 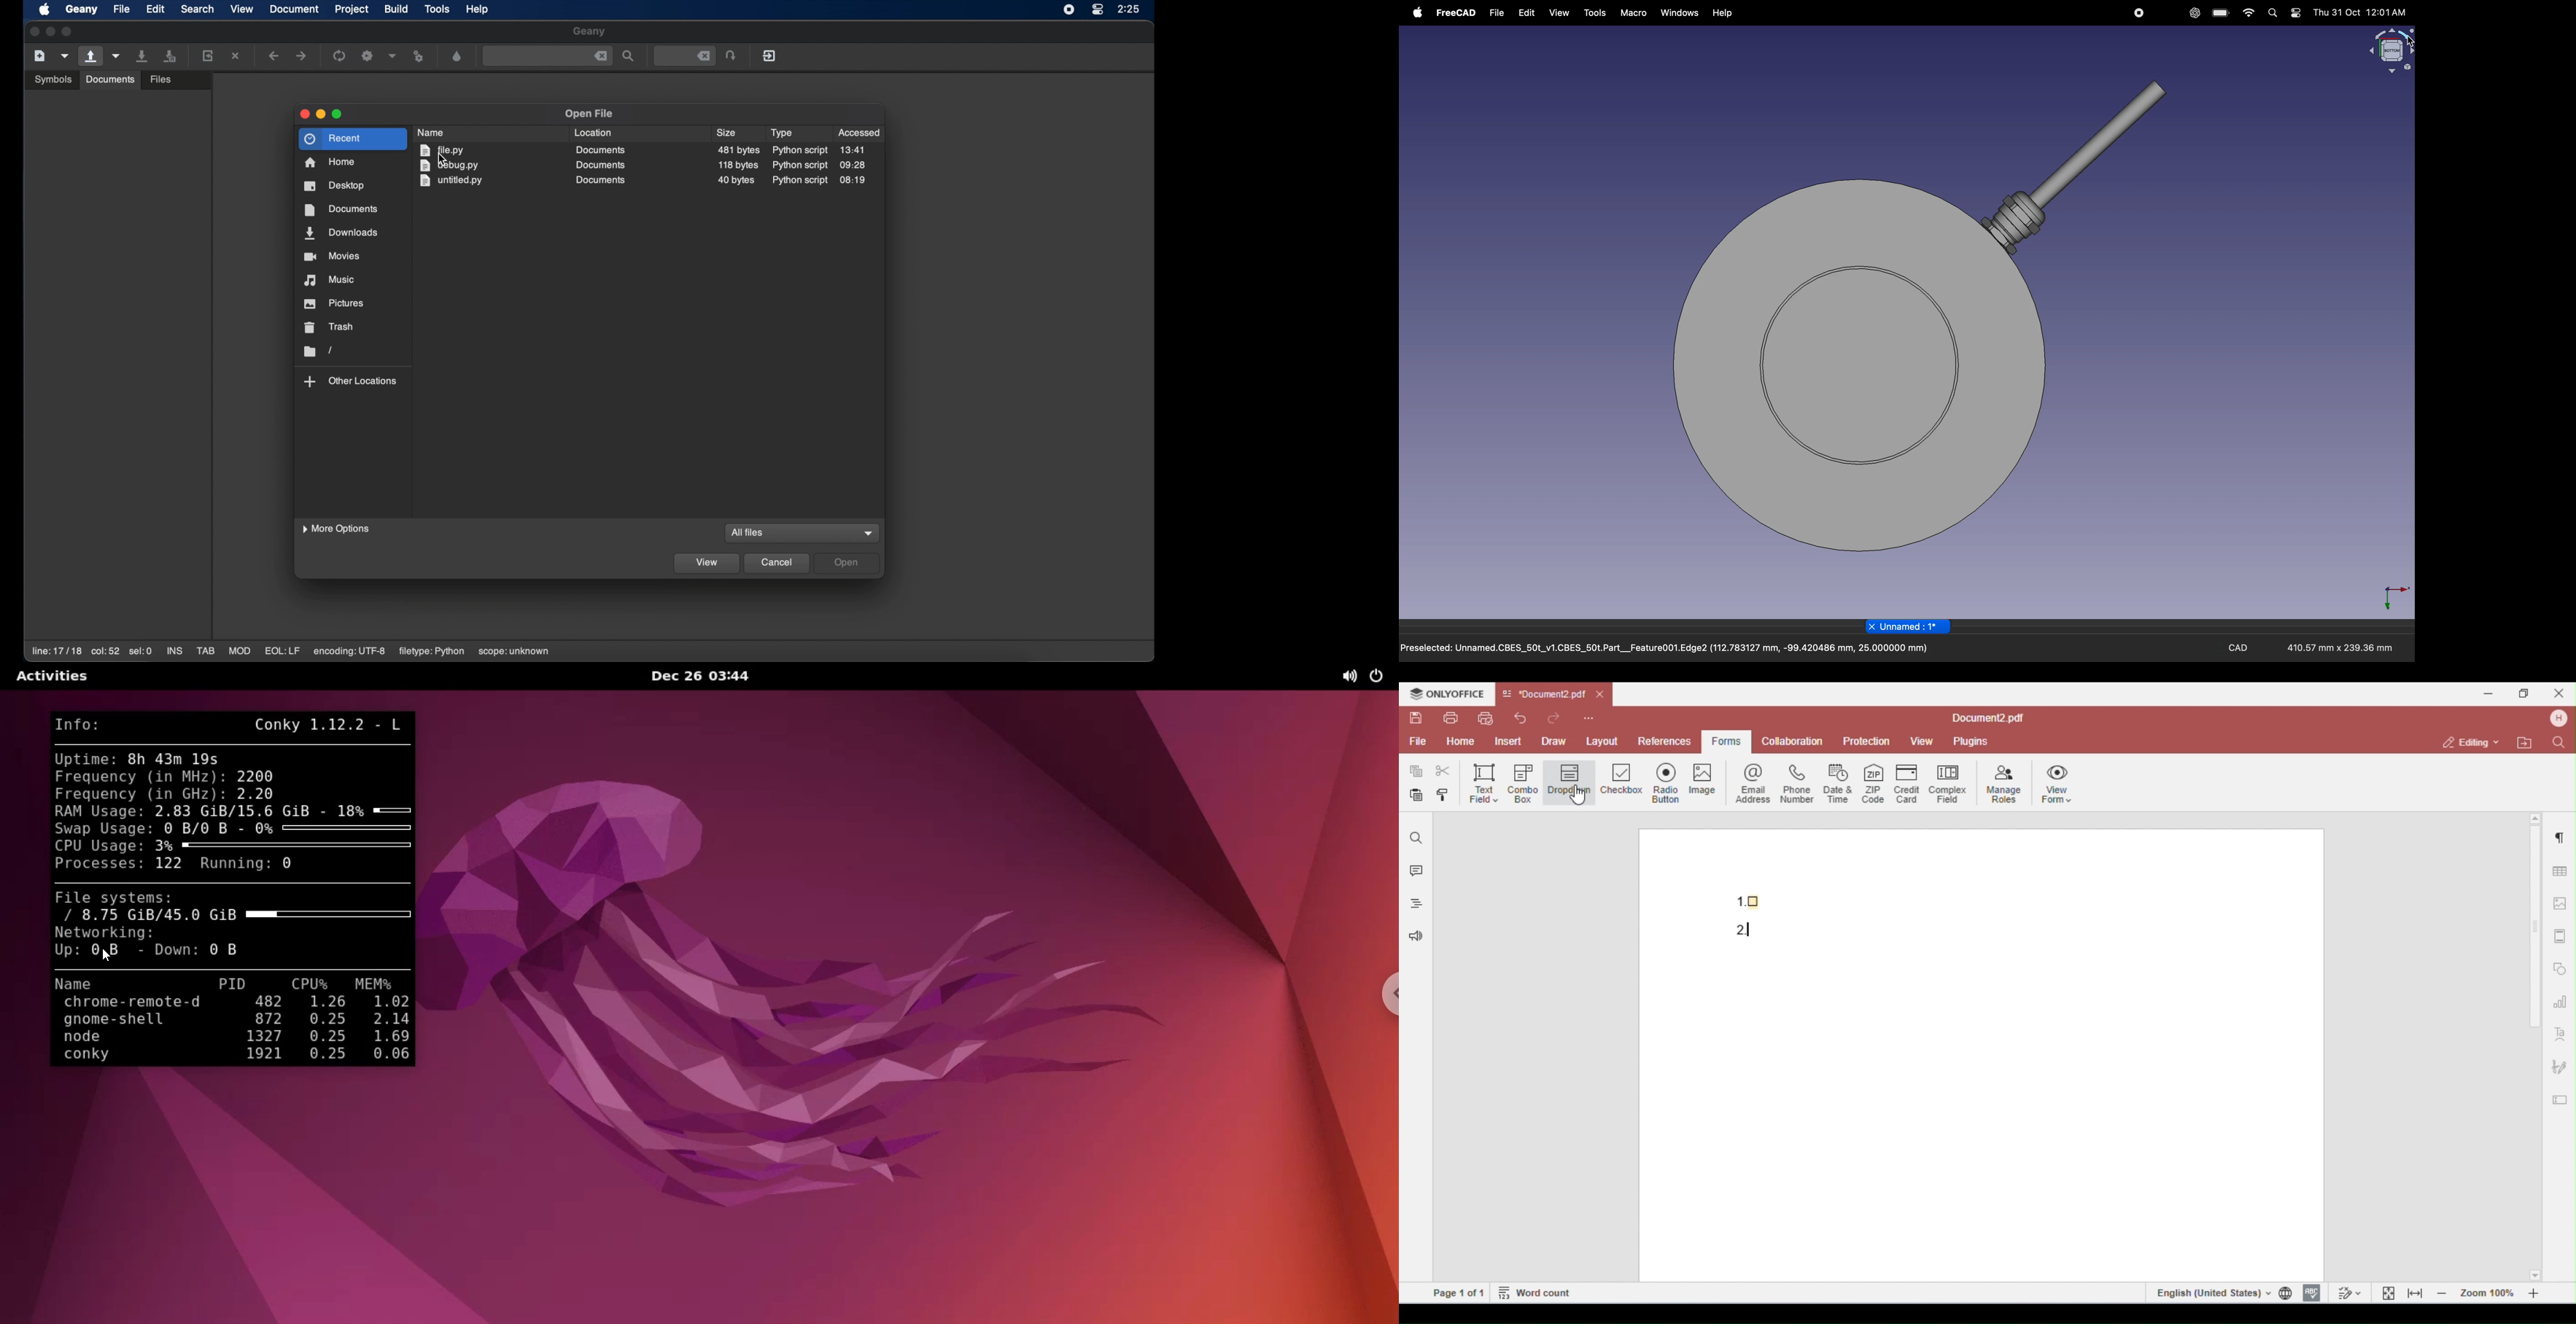 What do you see at coordinates (853, 165) in the screenshot?
I see `09:28` at bounding box center [853, 165].